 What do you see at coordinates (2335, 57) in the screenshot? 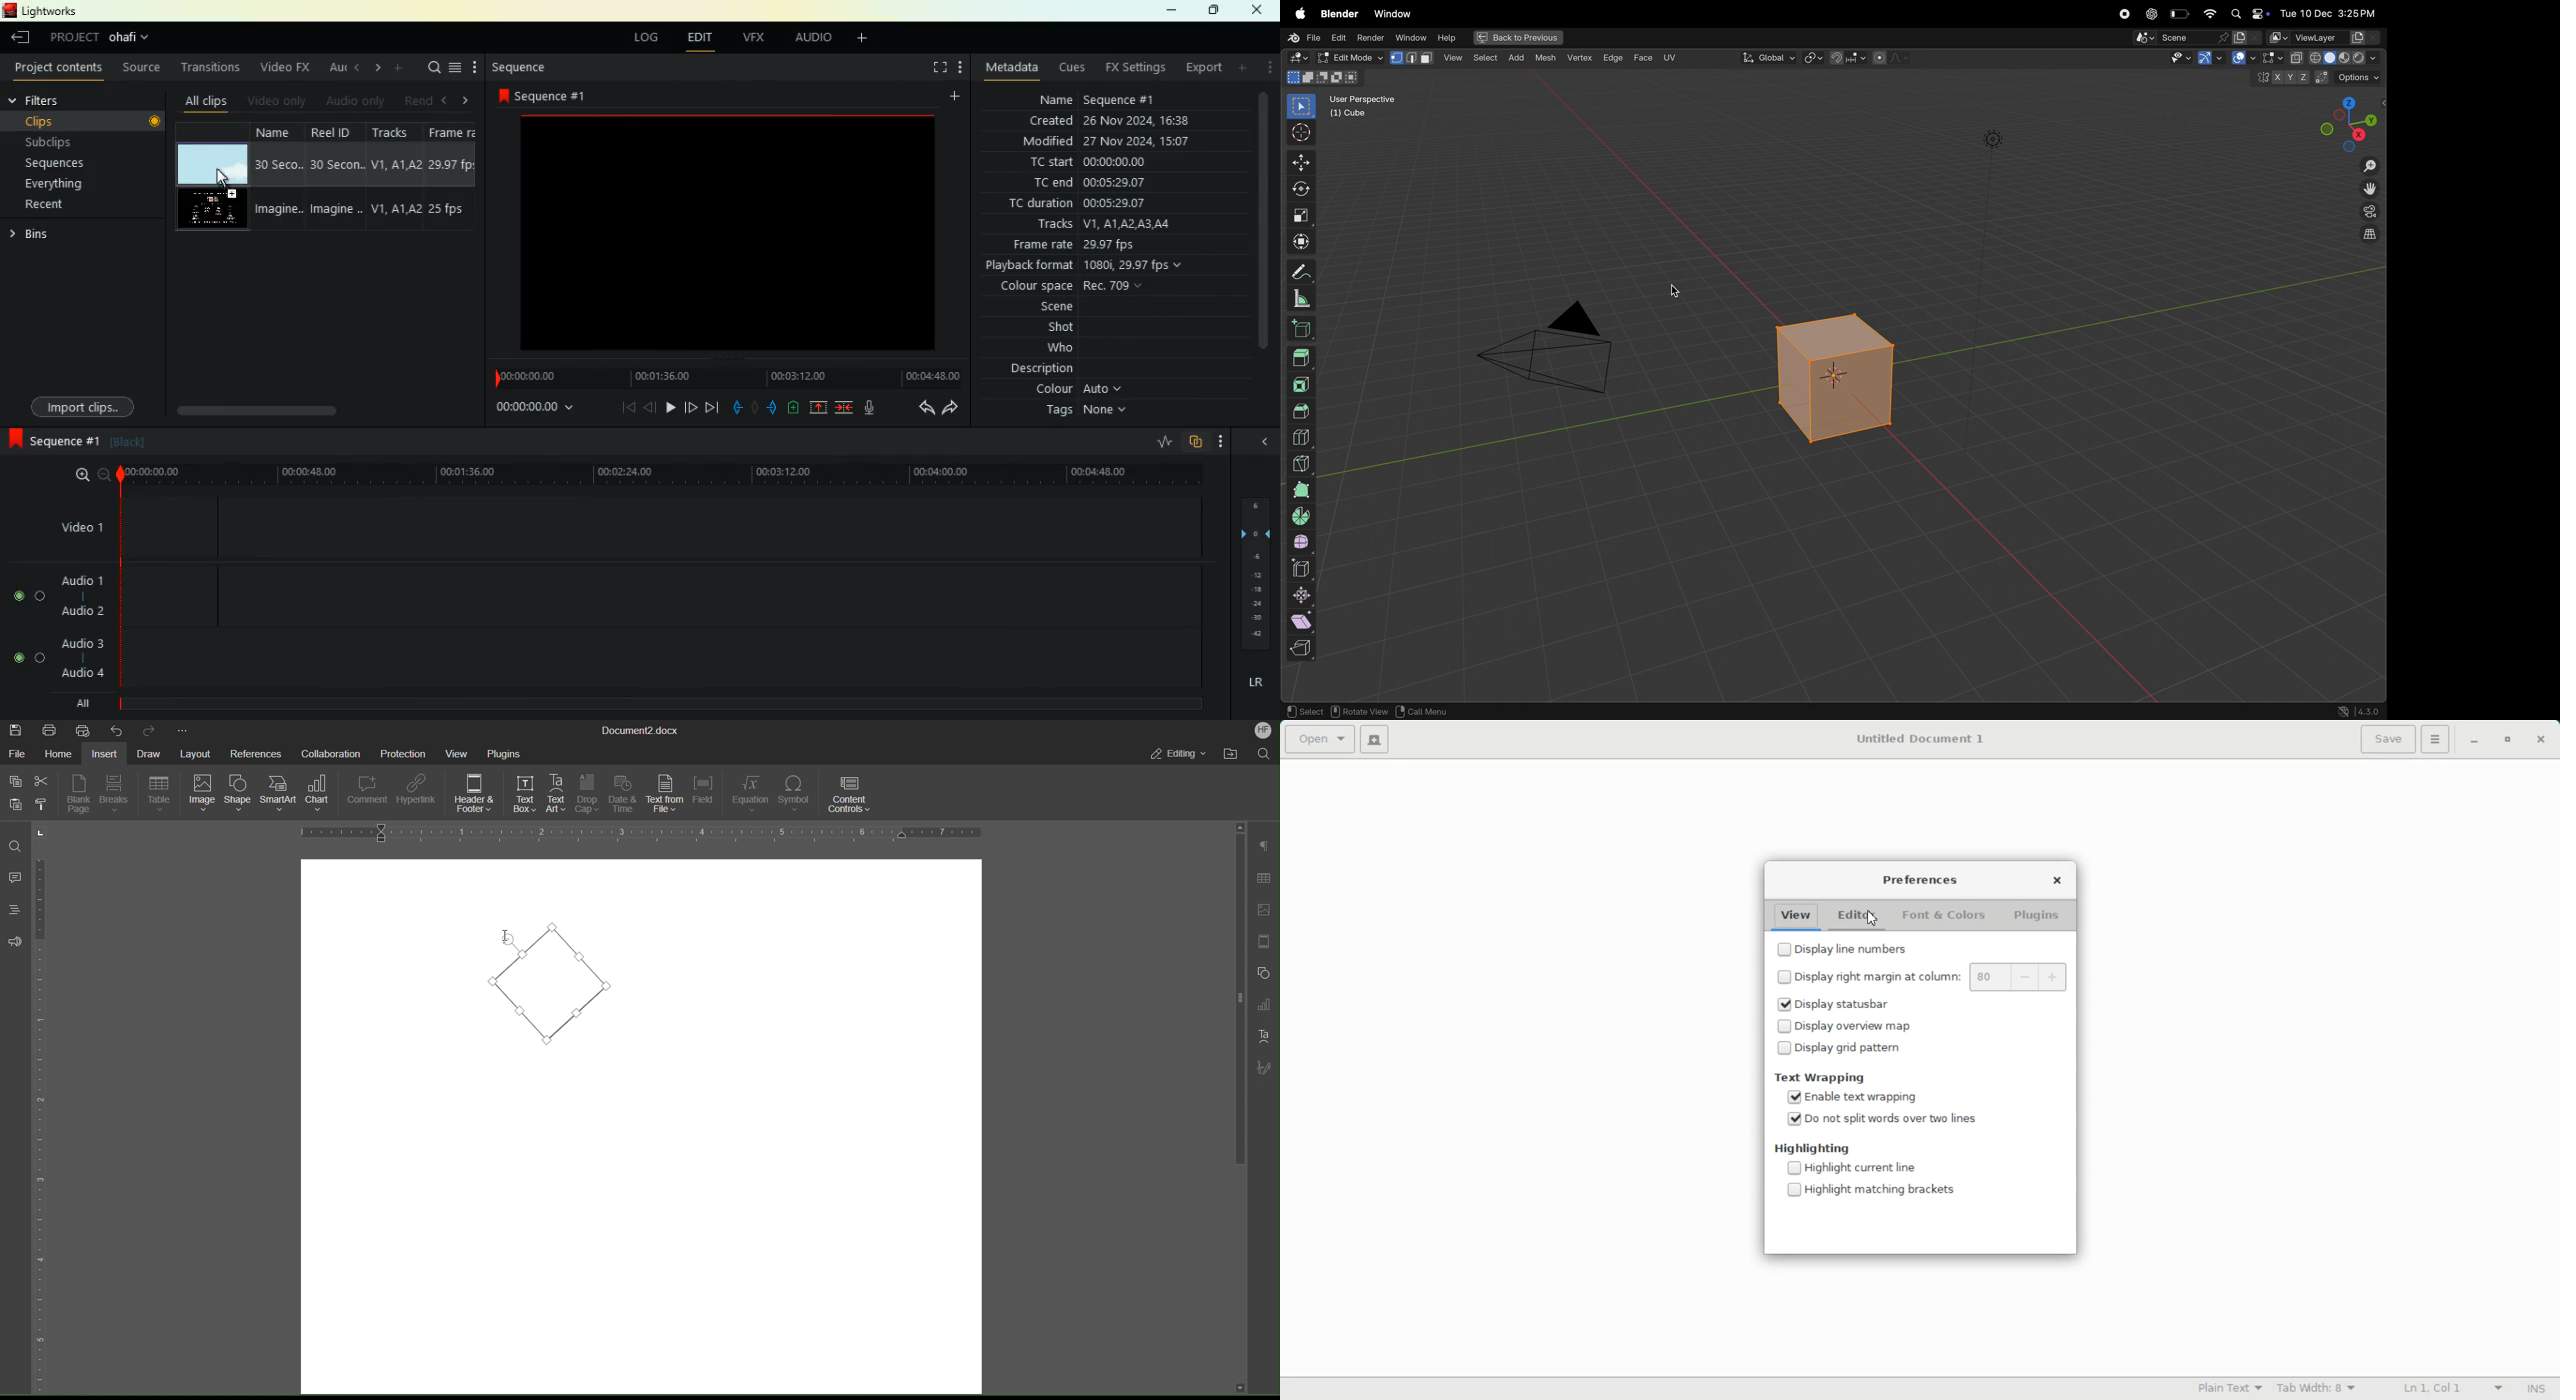
I see `View port shading` at bounding box center [2335, 57].